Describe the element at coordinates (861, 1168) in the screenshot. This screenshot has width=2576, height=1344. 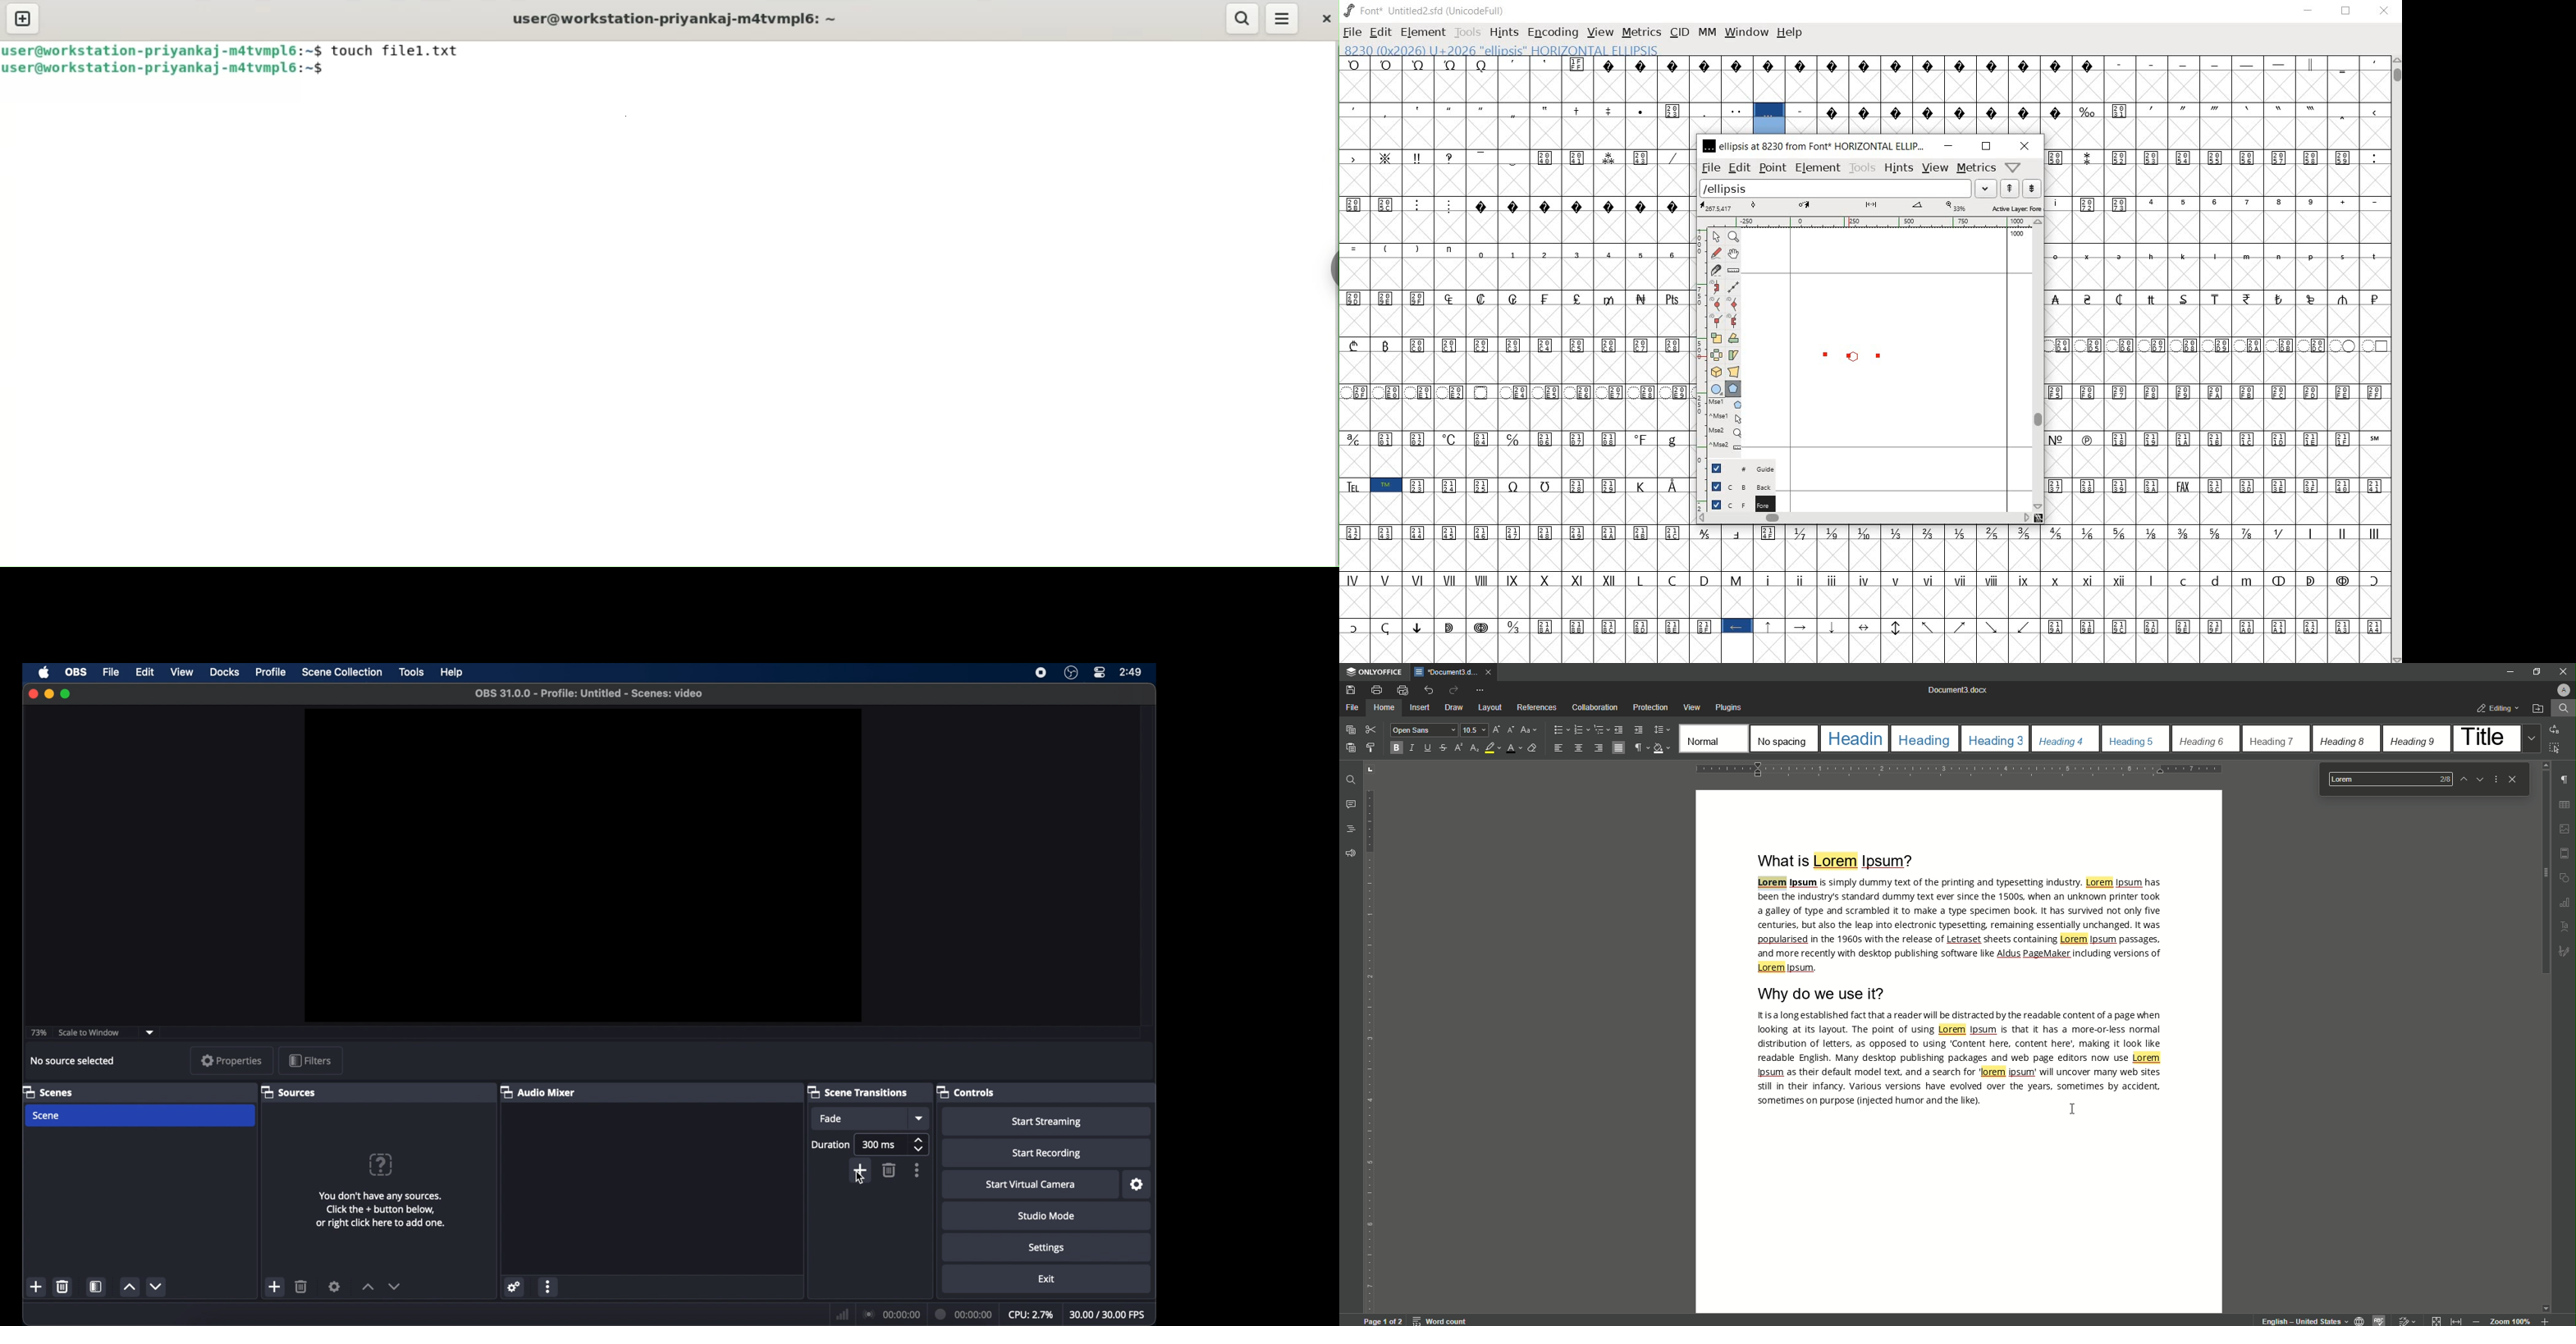
I see `add` at that location.